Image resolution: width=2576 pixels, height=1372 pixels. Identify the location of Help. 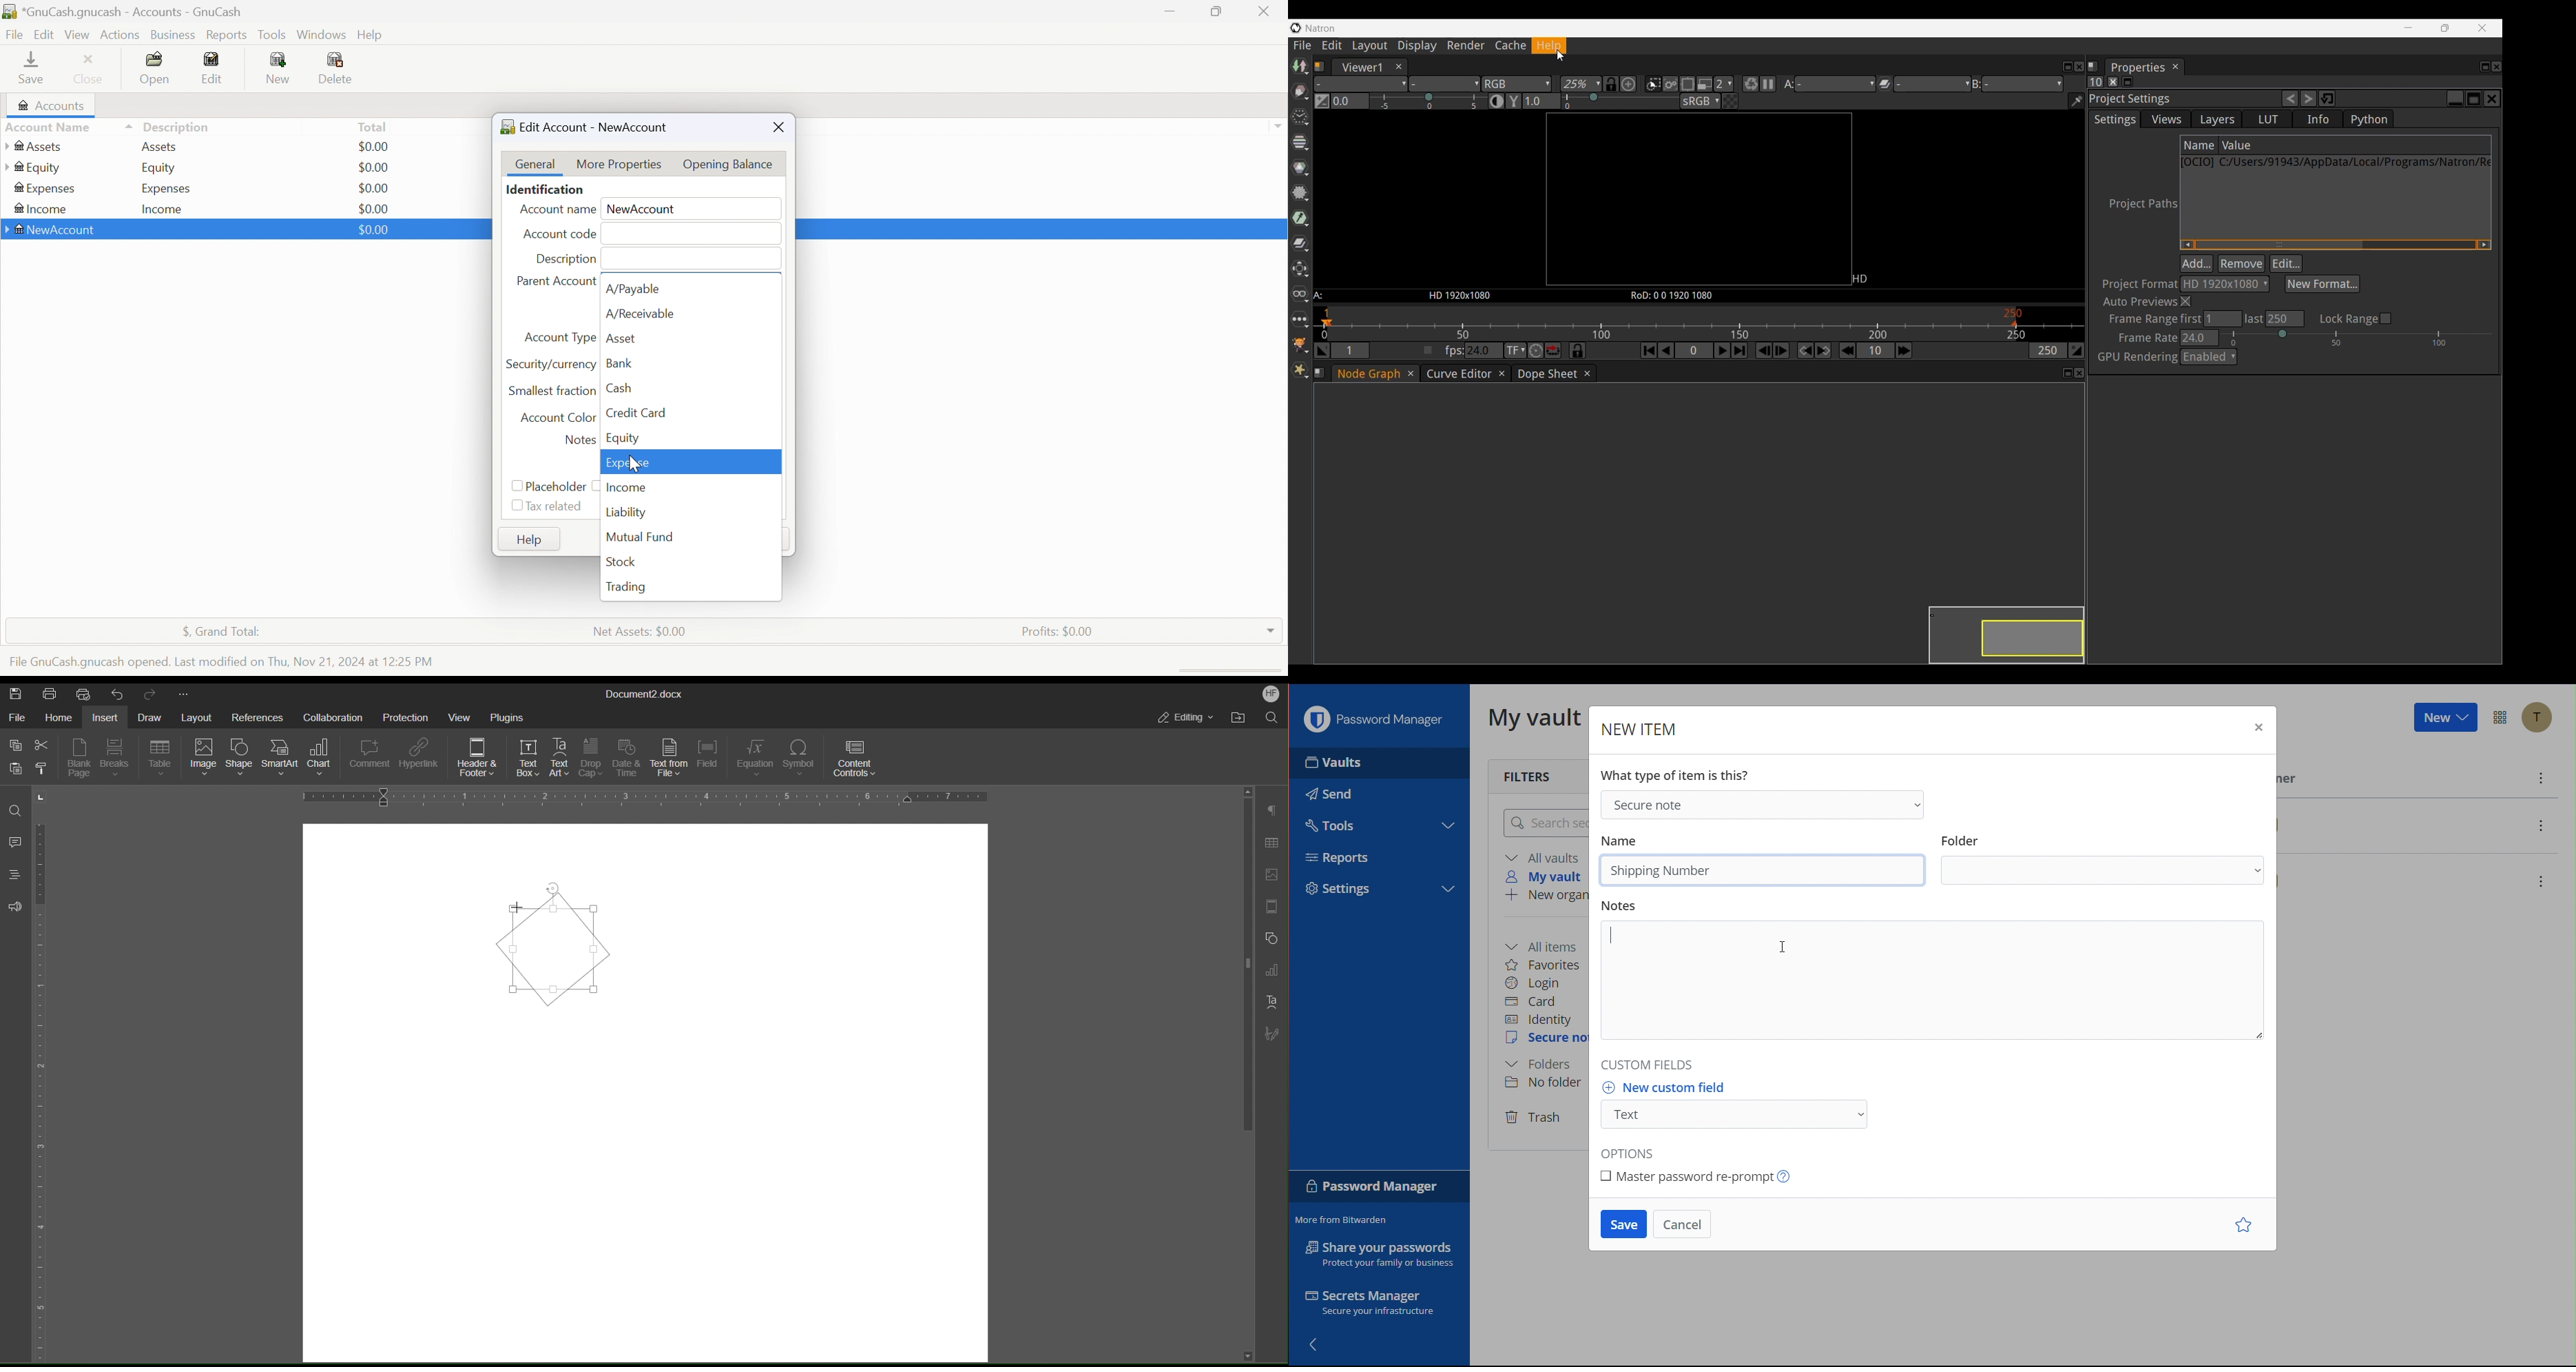
(374, 35).